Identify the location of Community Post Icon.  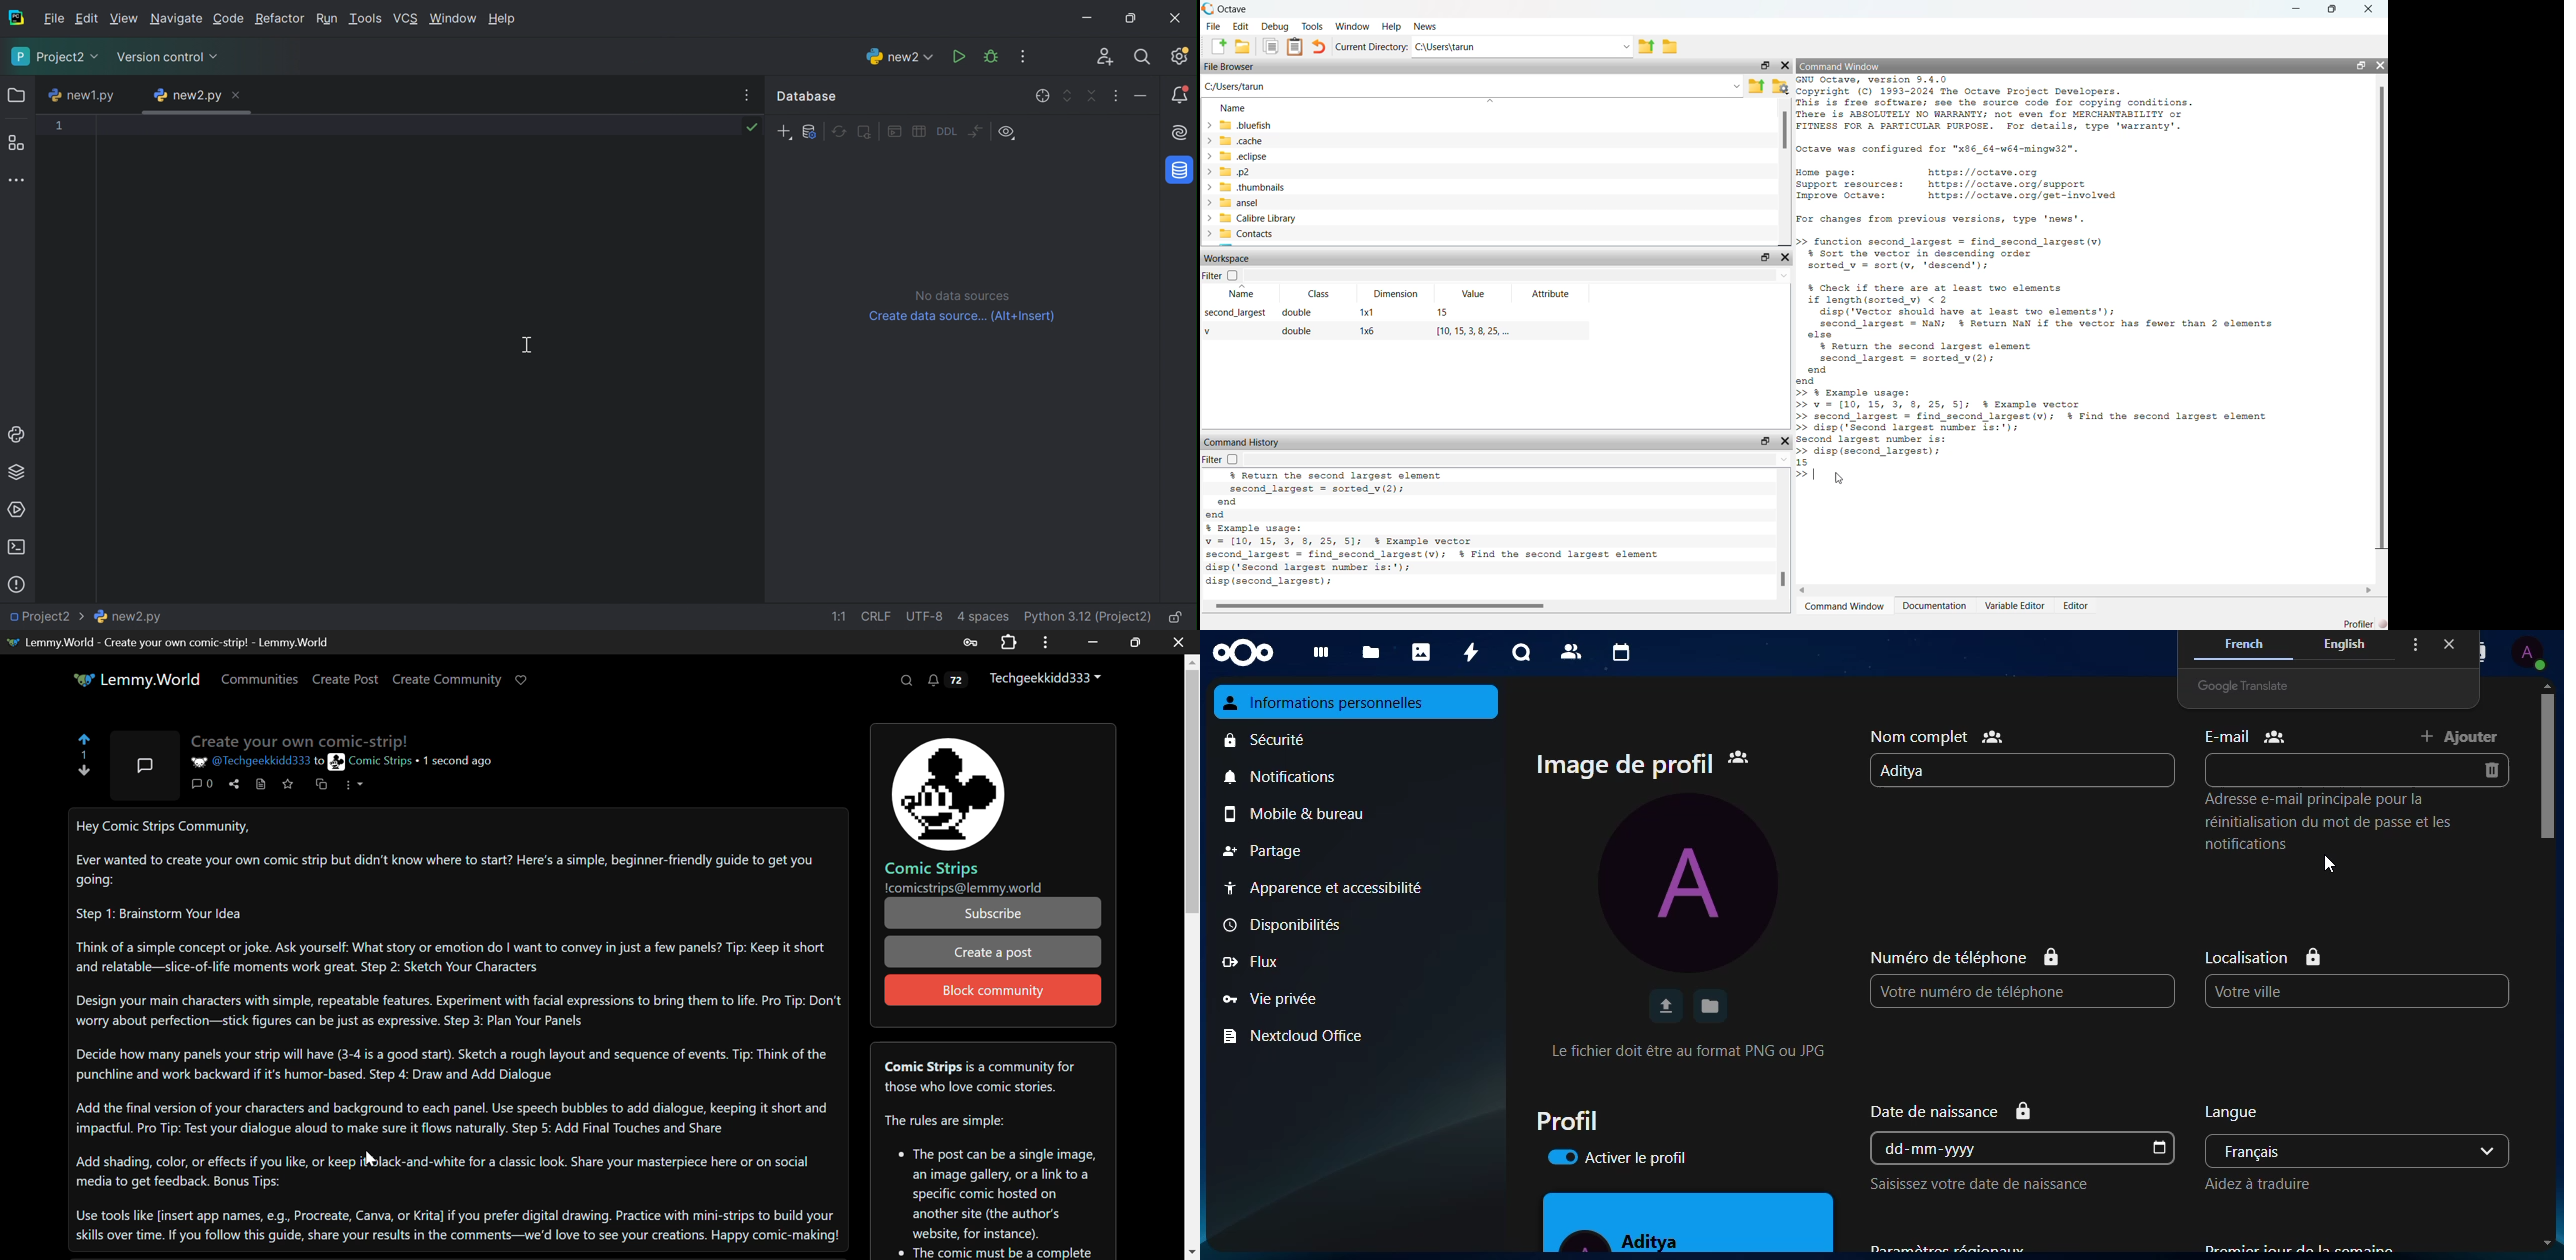
(148, 764).